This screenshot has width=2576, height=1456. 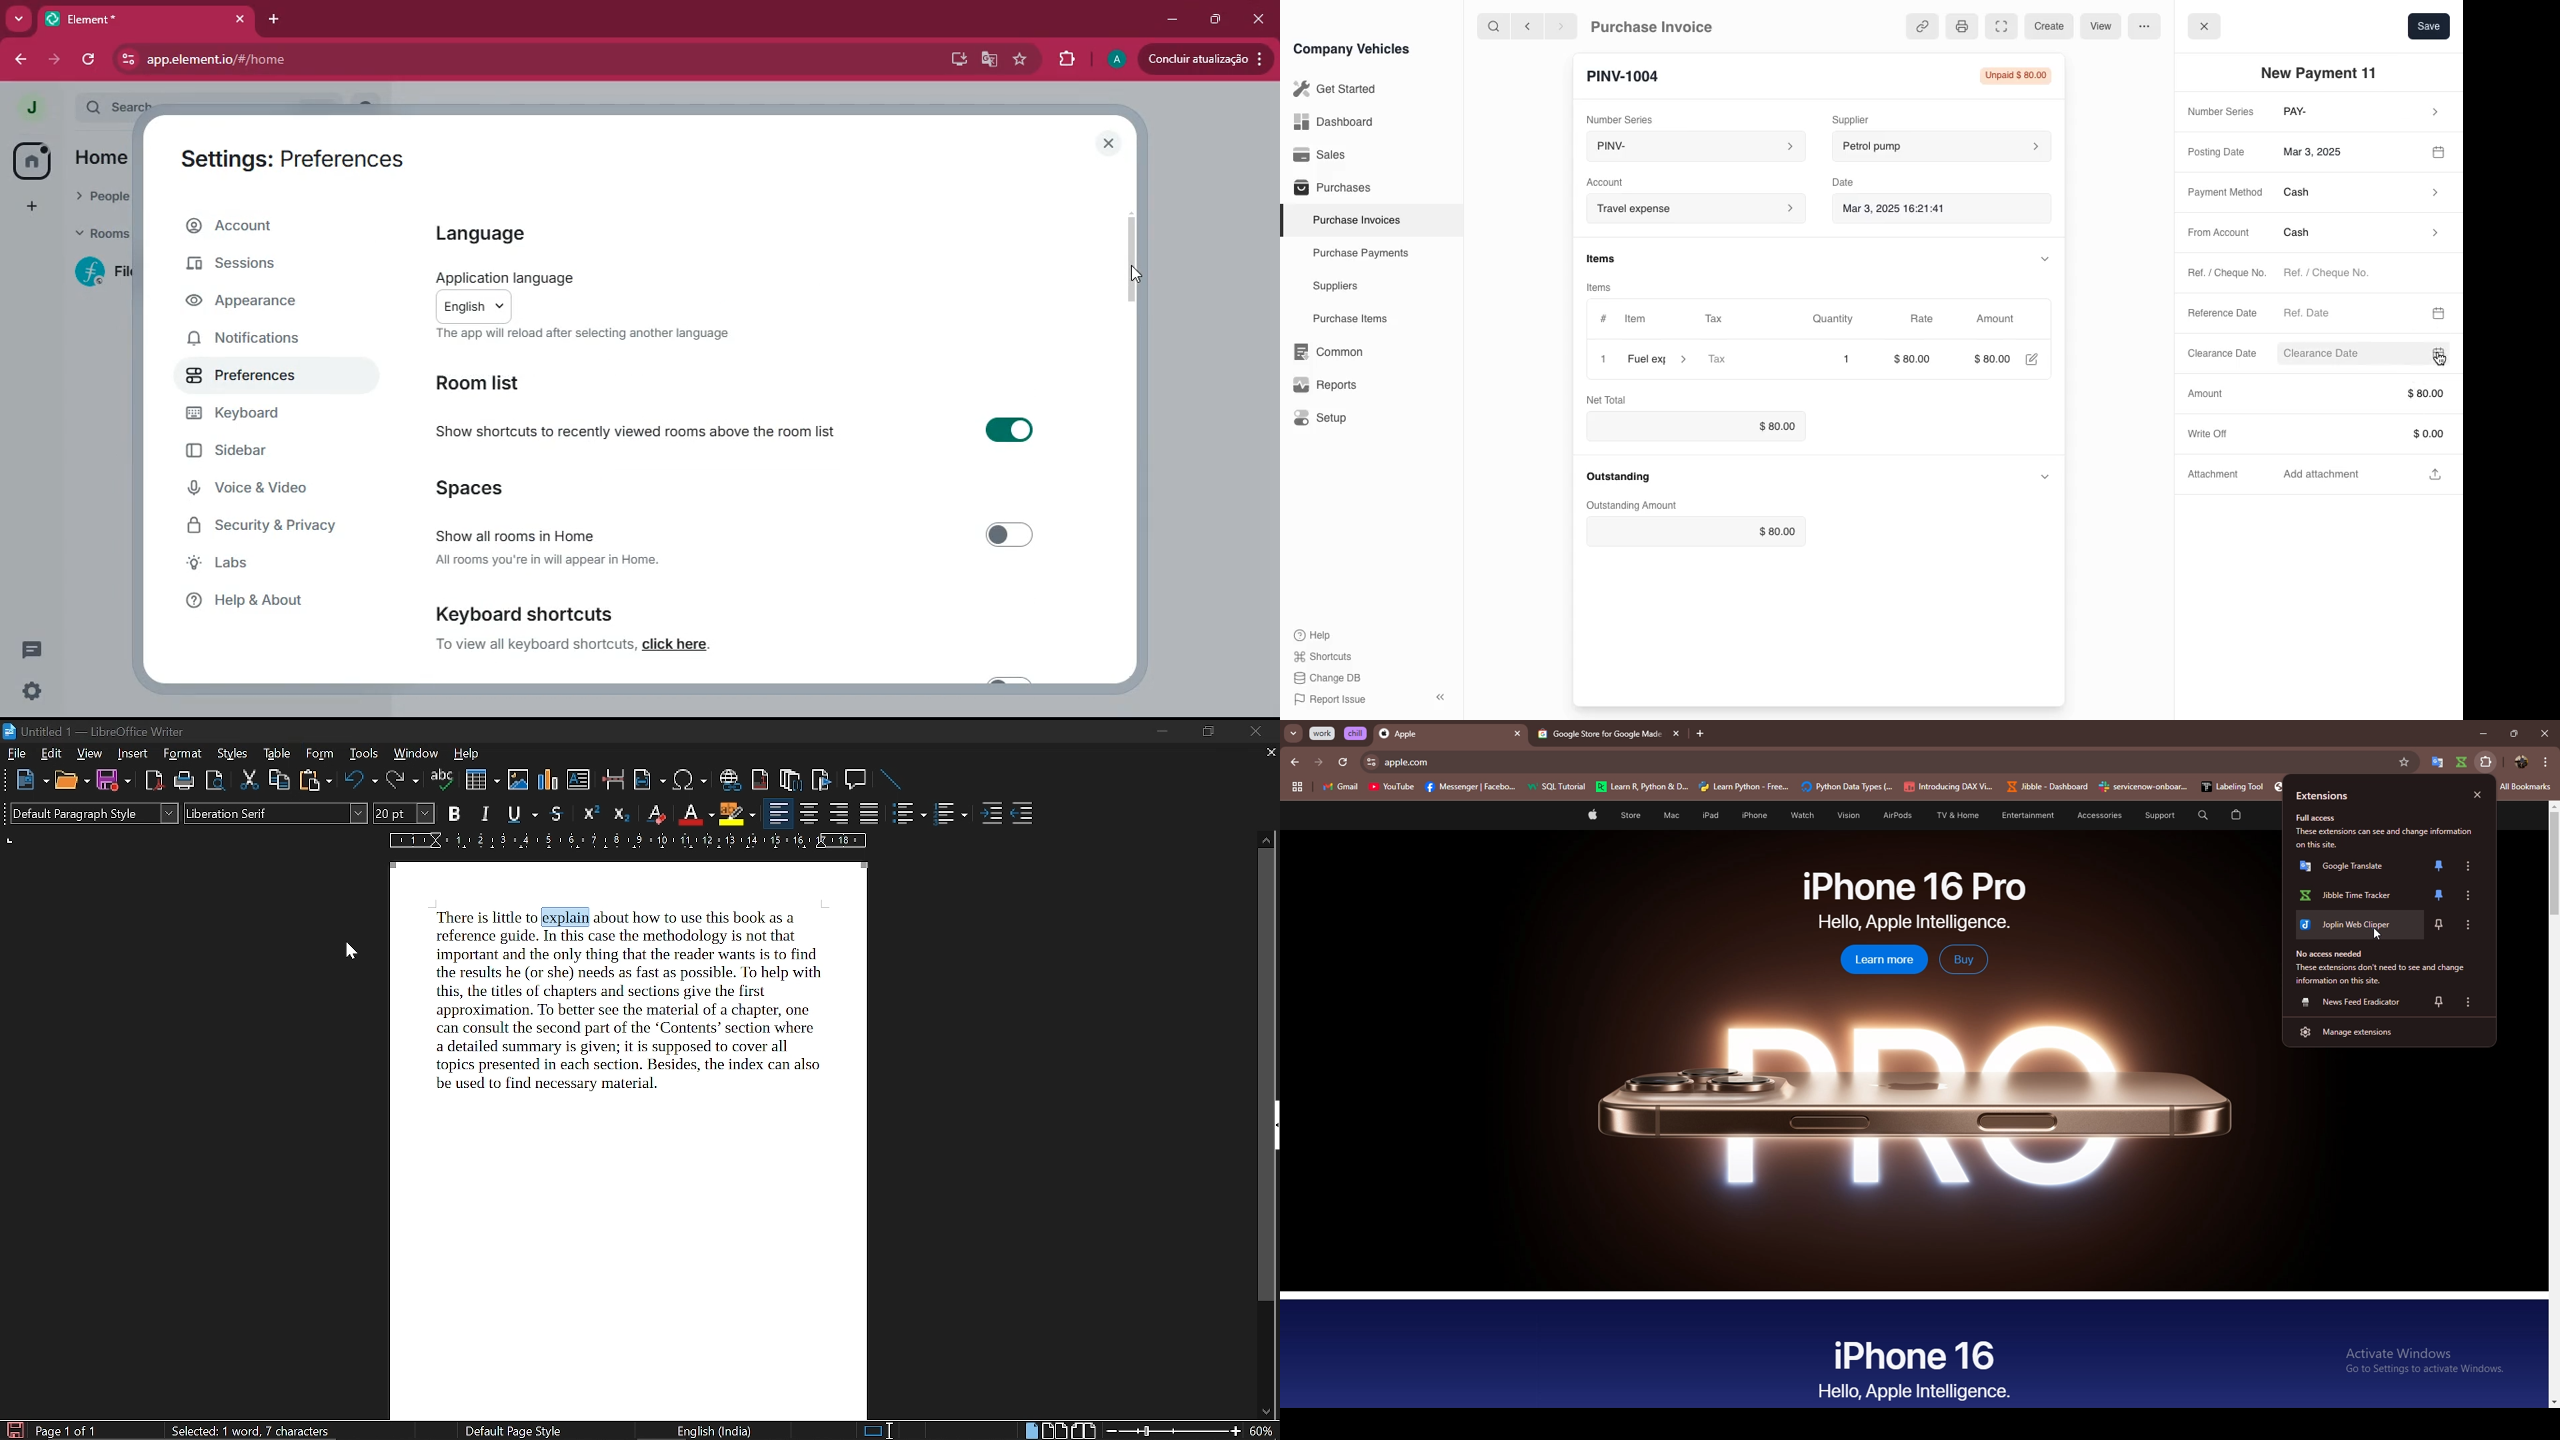 I want to click on Store, so click(x=1631, y=817).